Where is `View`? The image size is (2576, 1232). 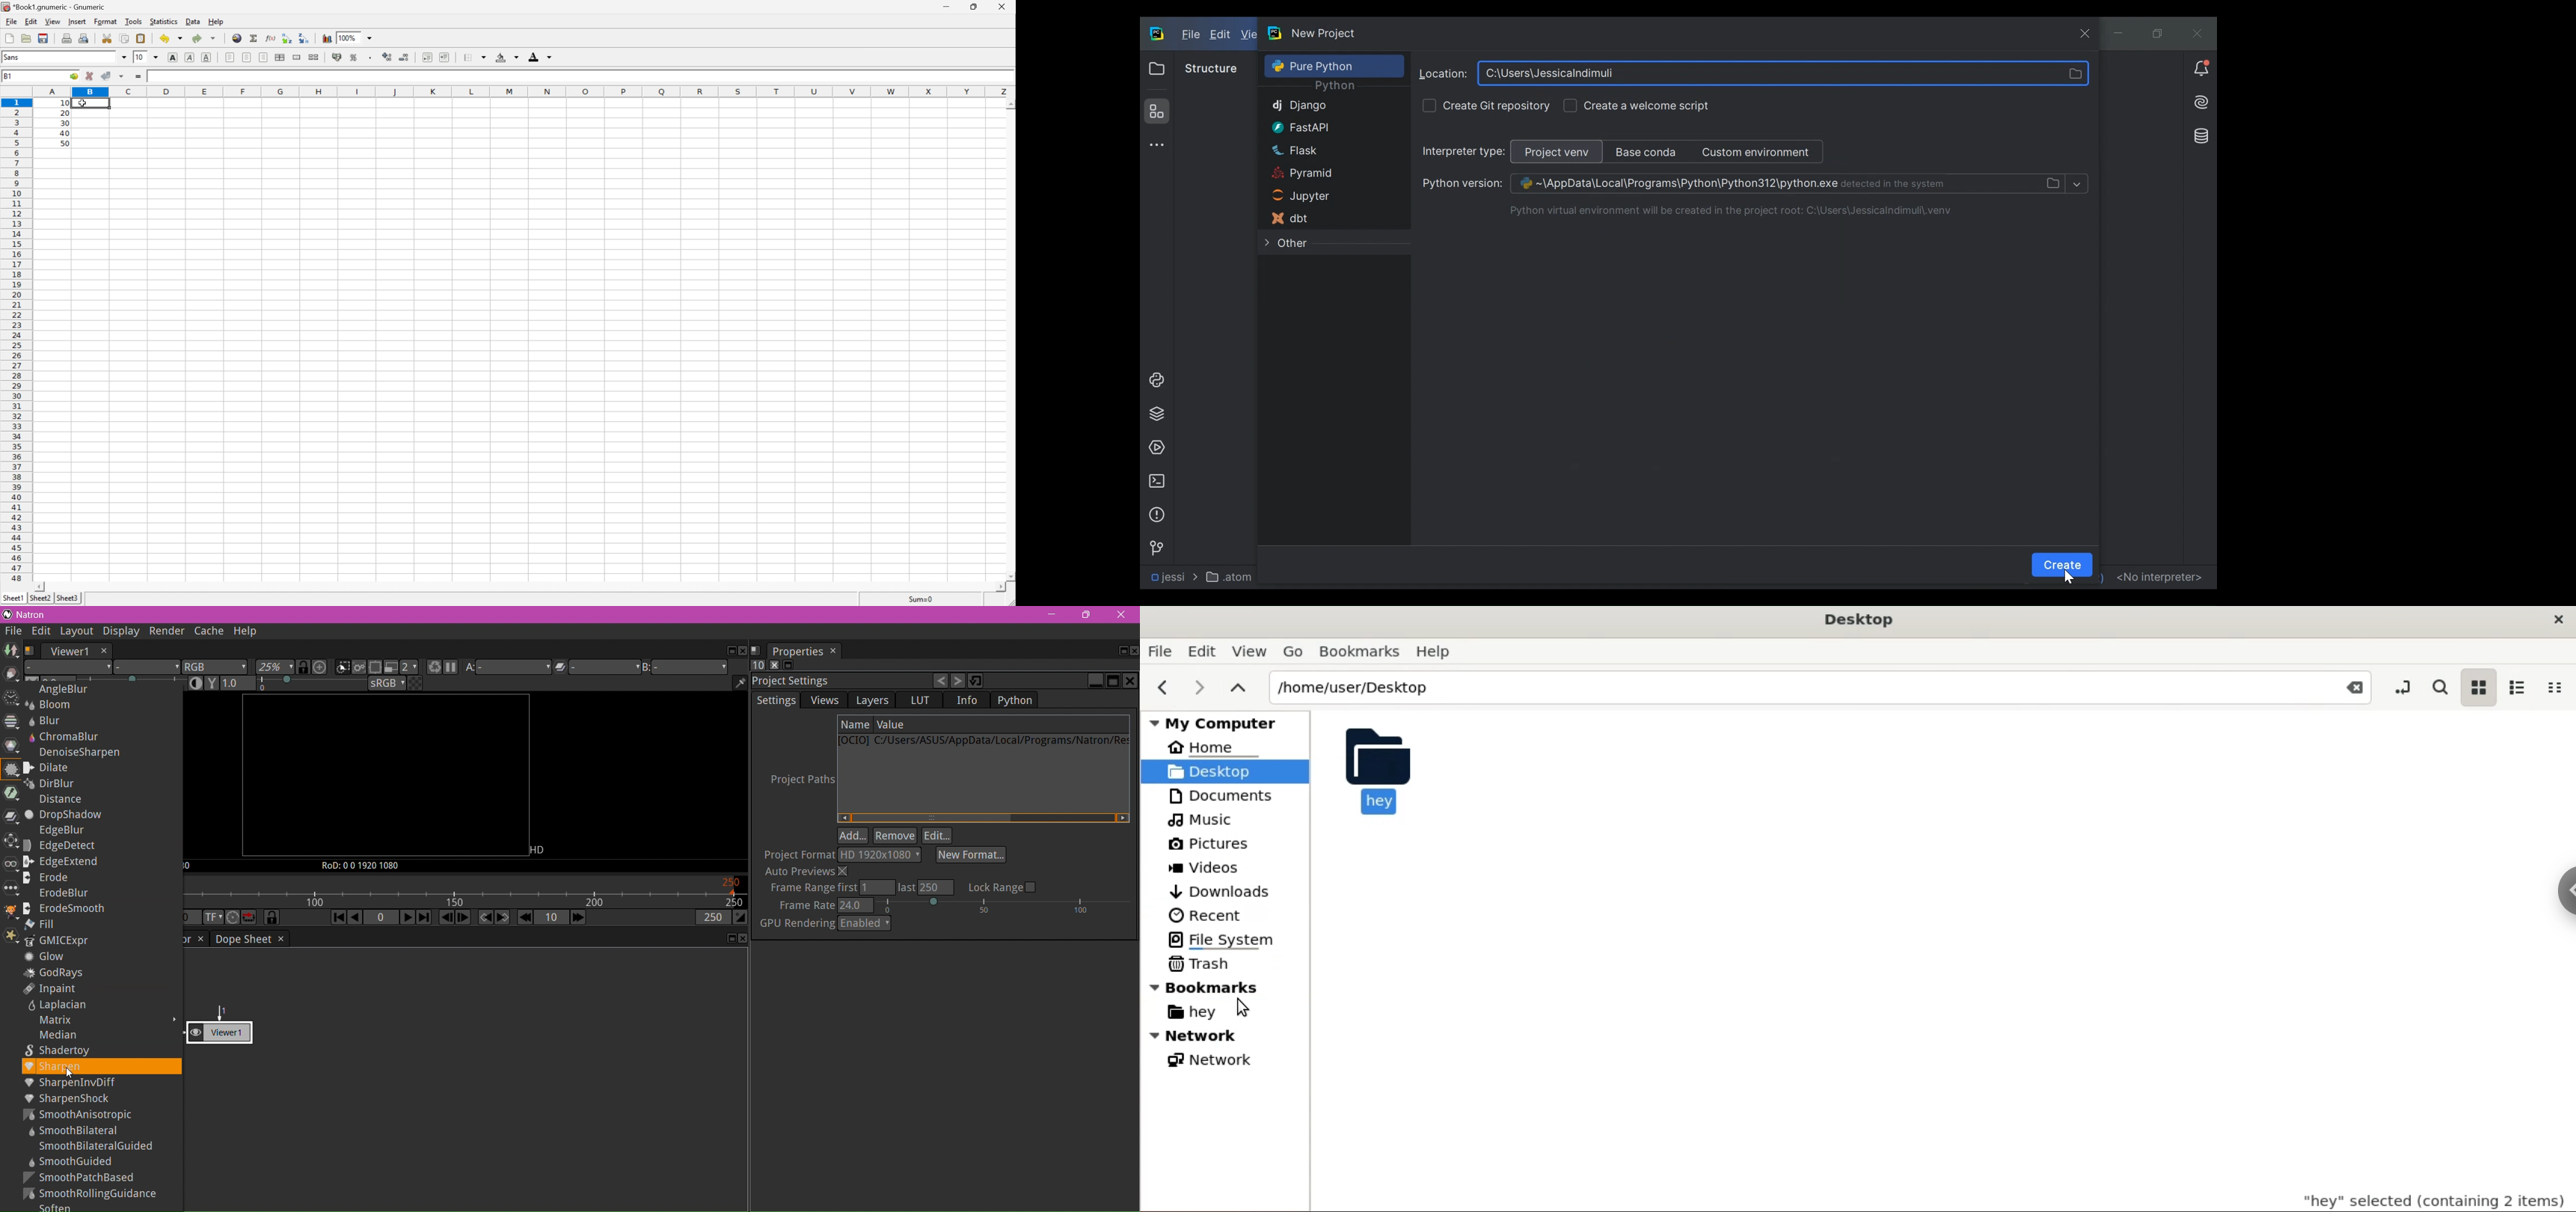 View is located at coordinates (52, 21).